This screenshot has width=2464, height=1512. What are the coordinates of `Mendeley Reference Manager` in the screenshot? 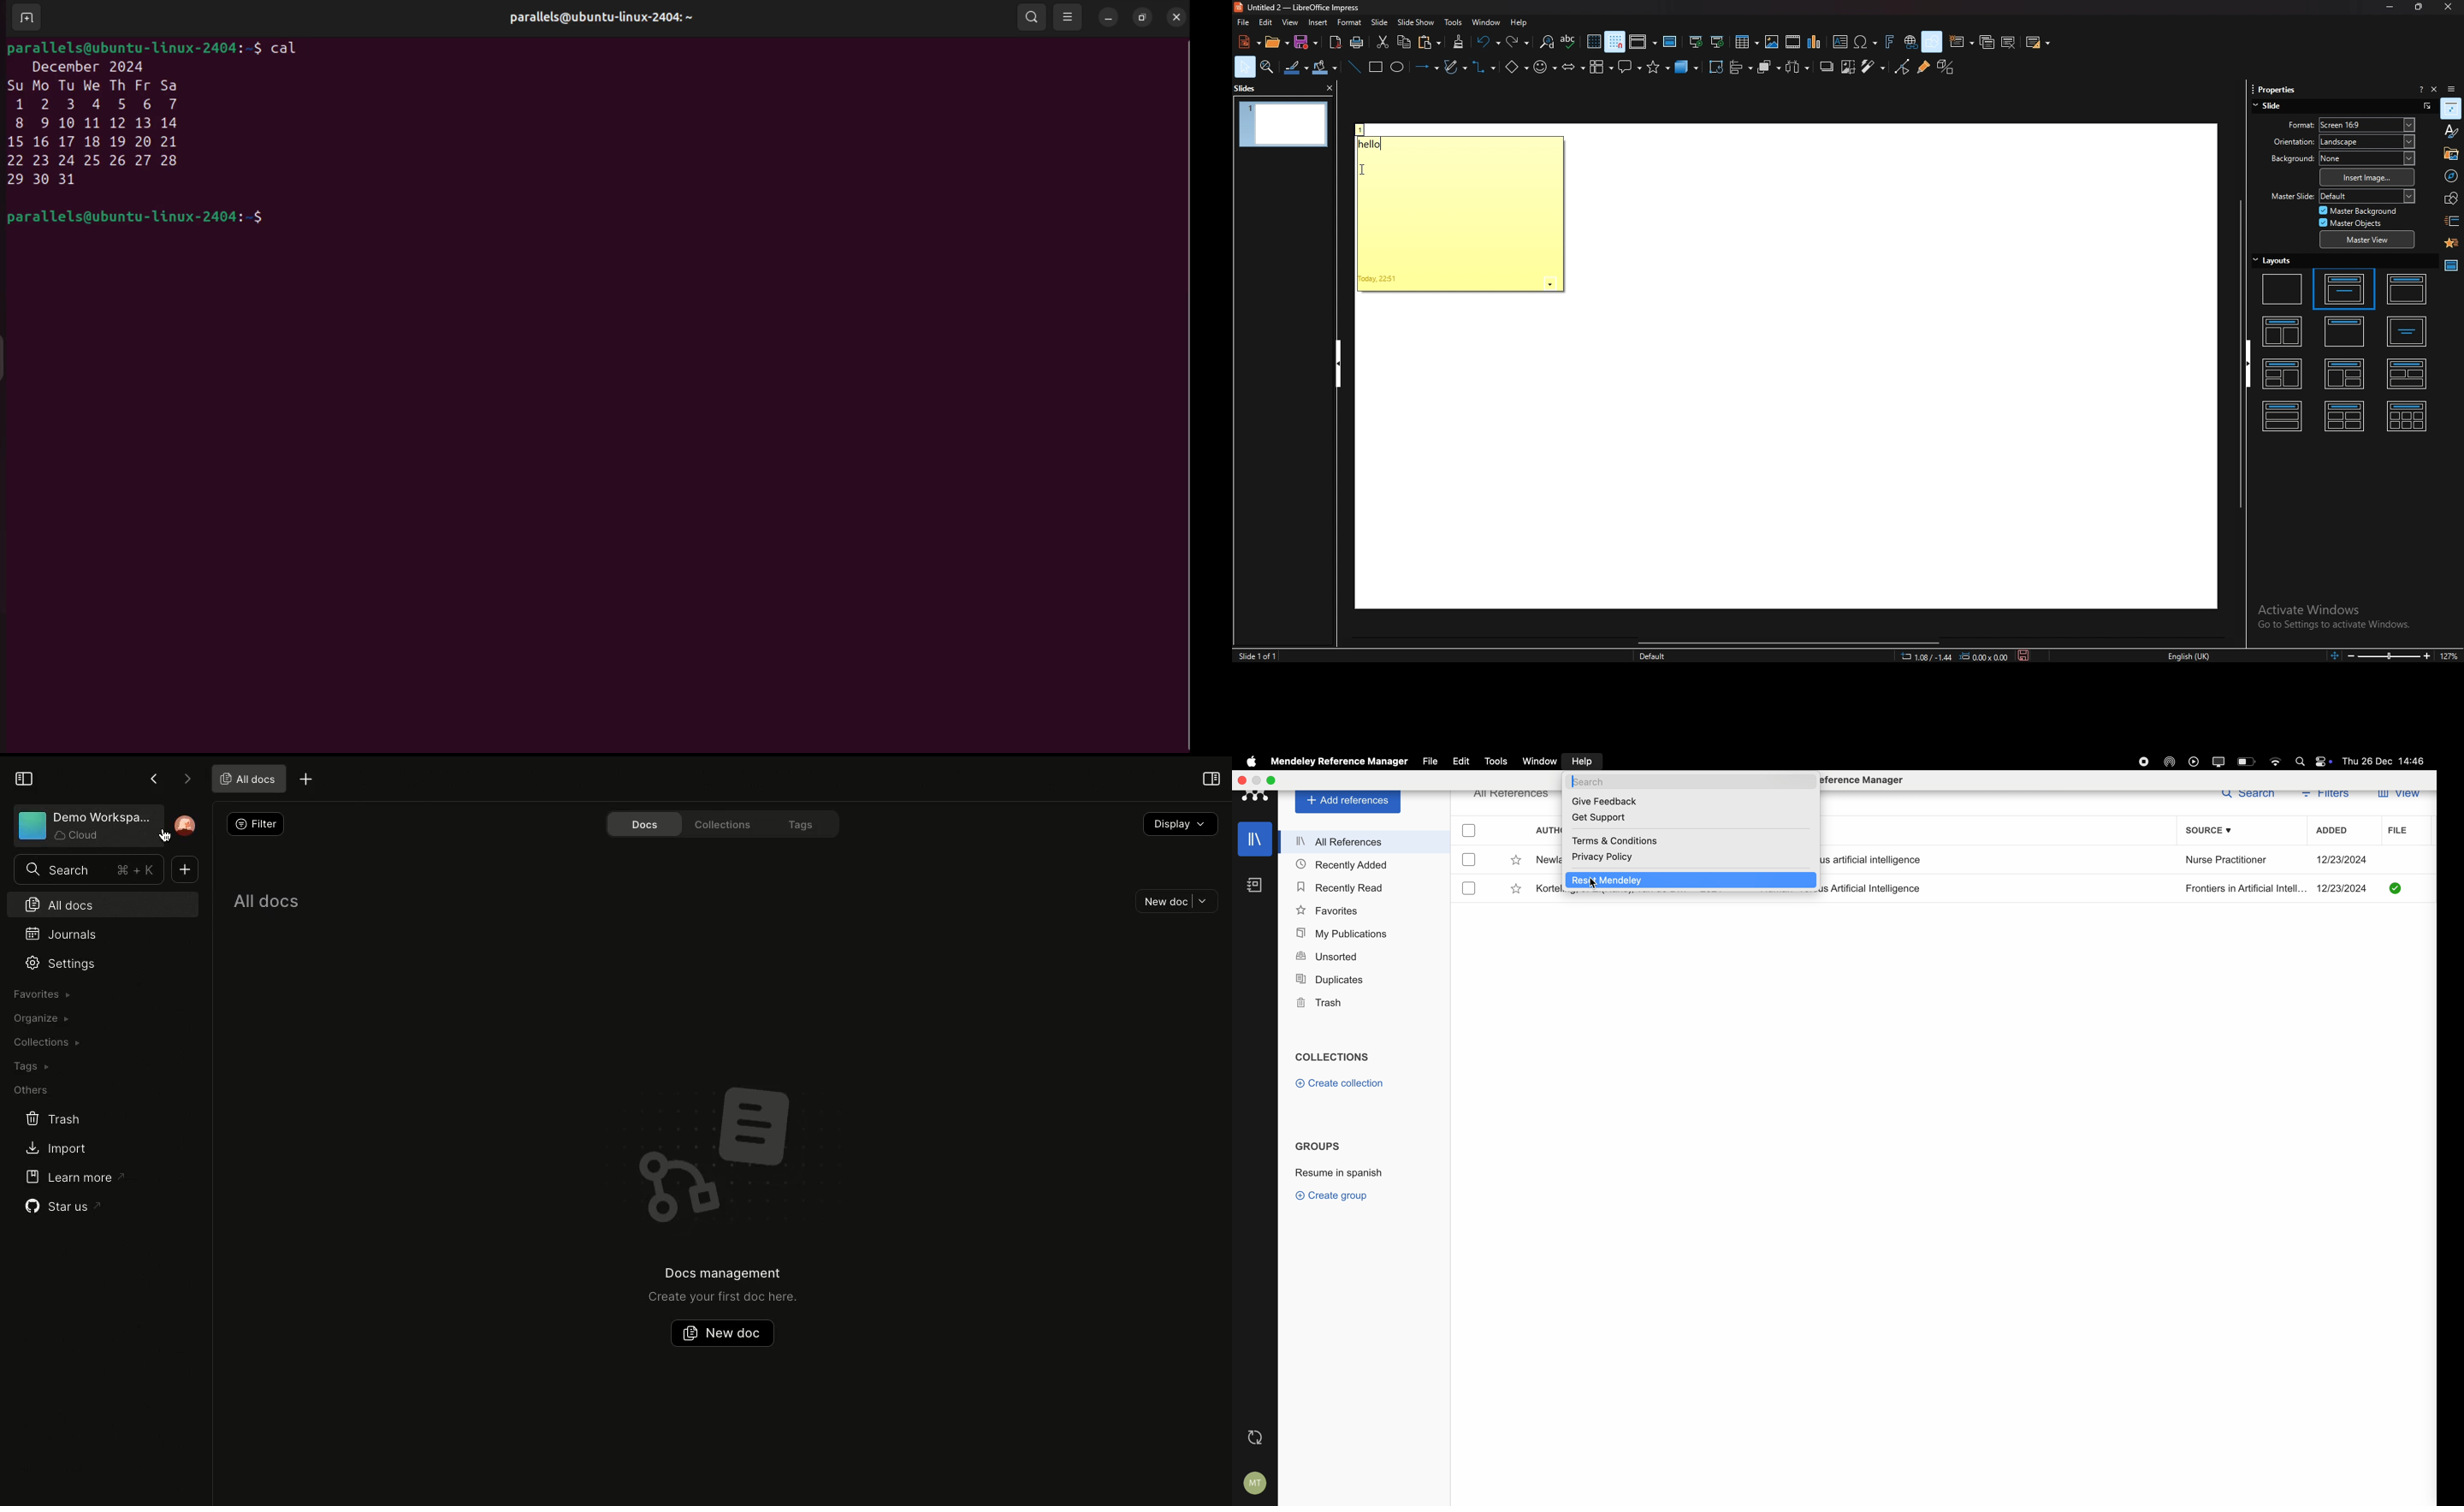 It's located at (1871, 780).